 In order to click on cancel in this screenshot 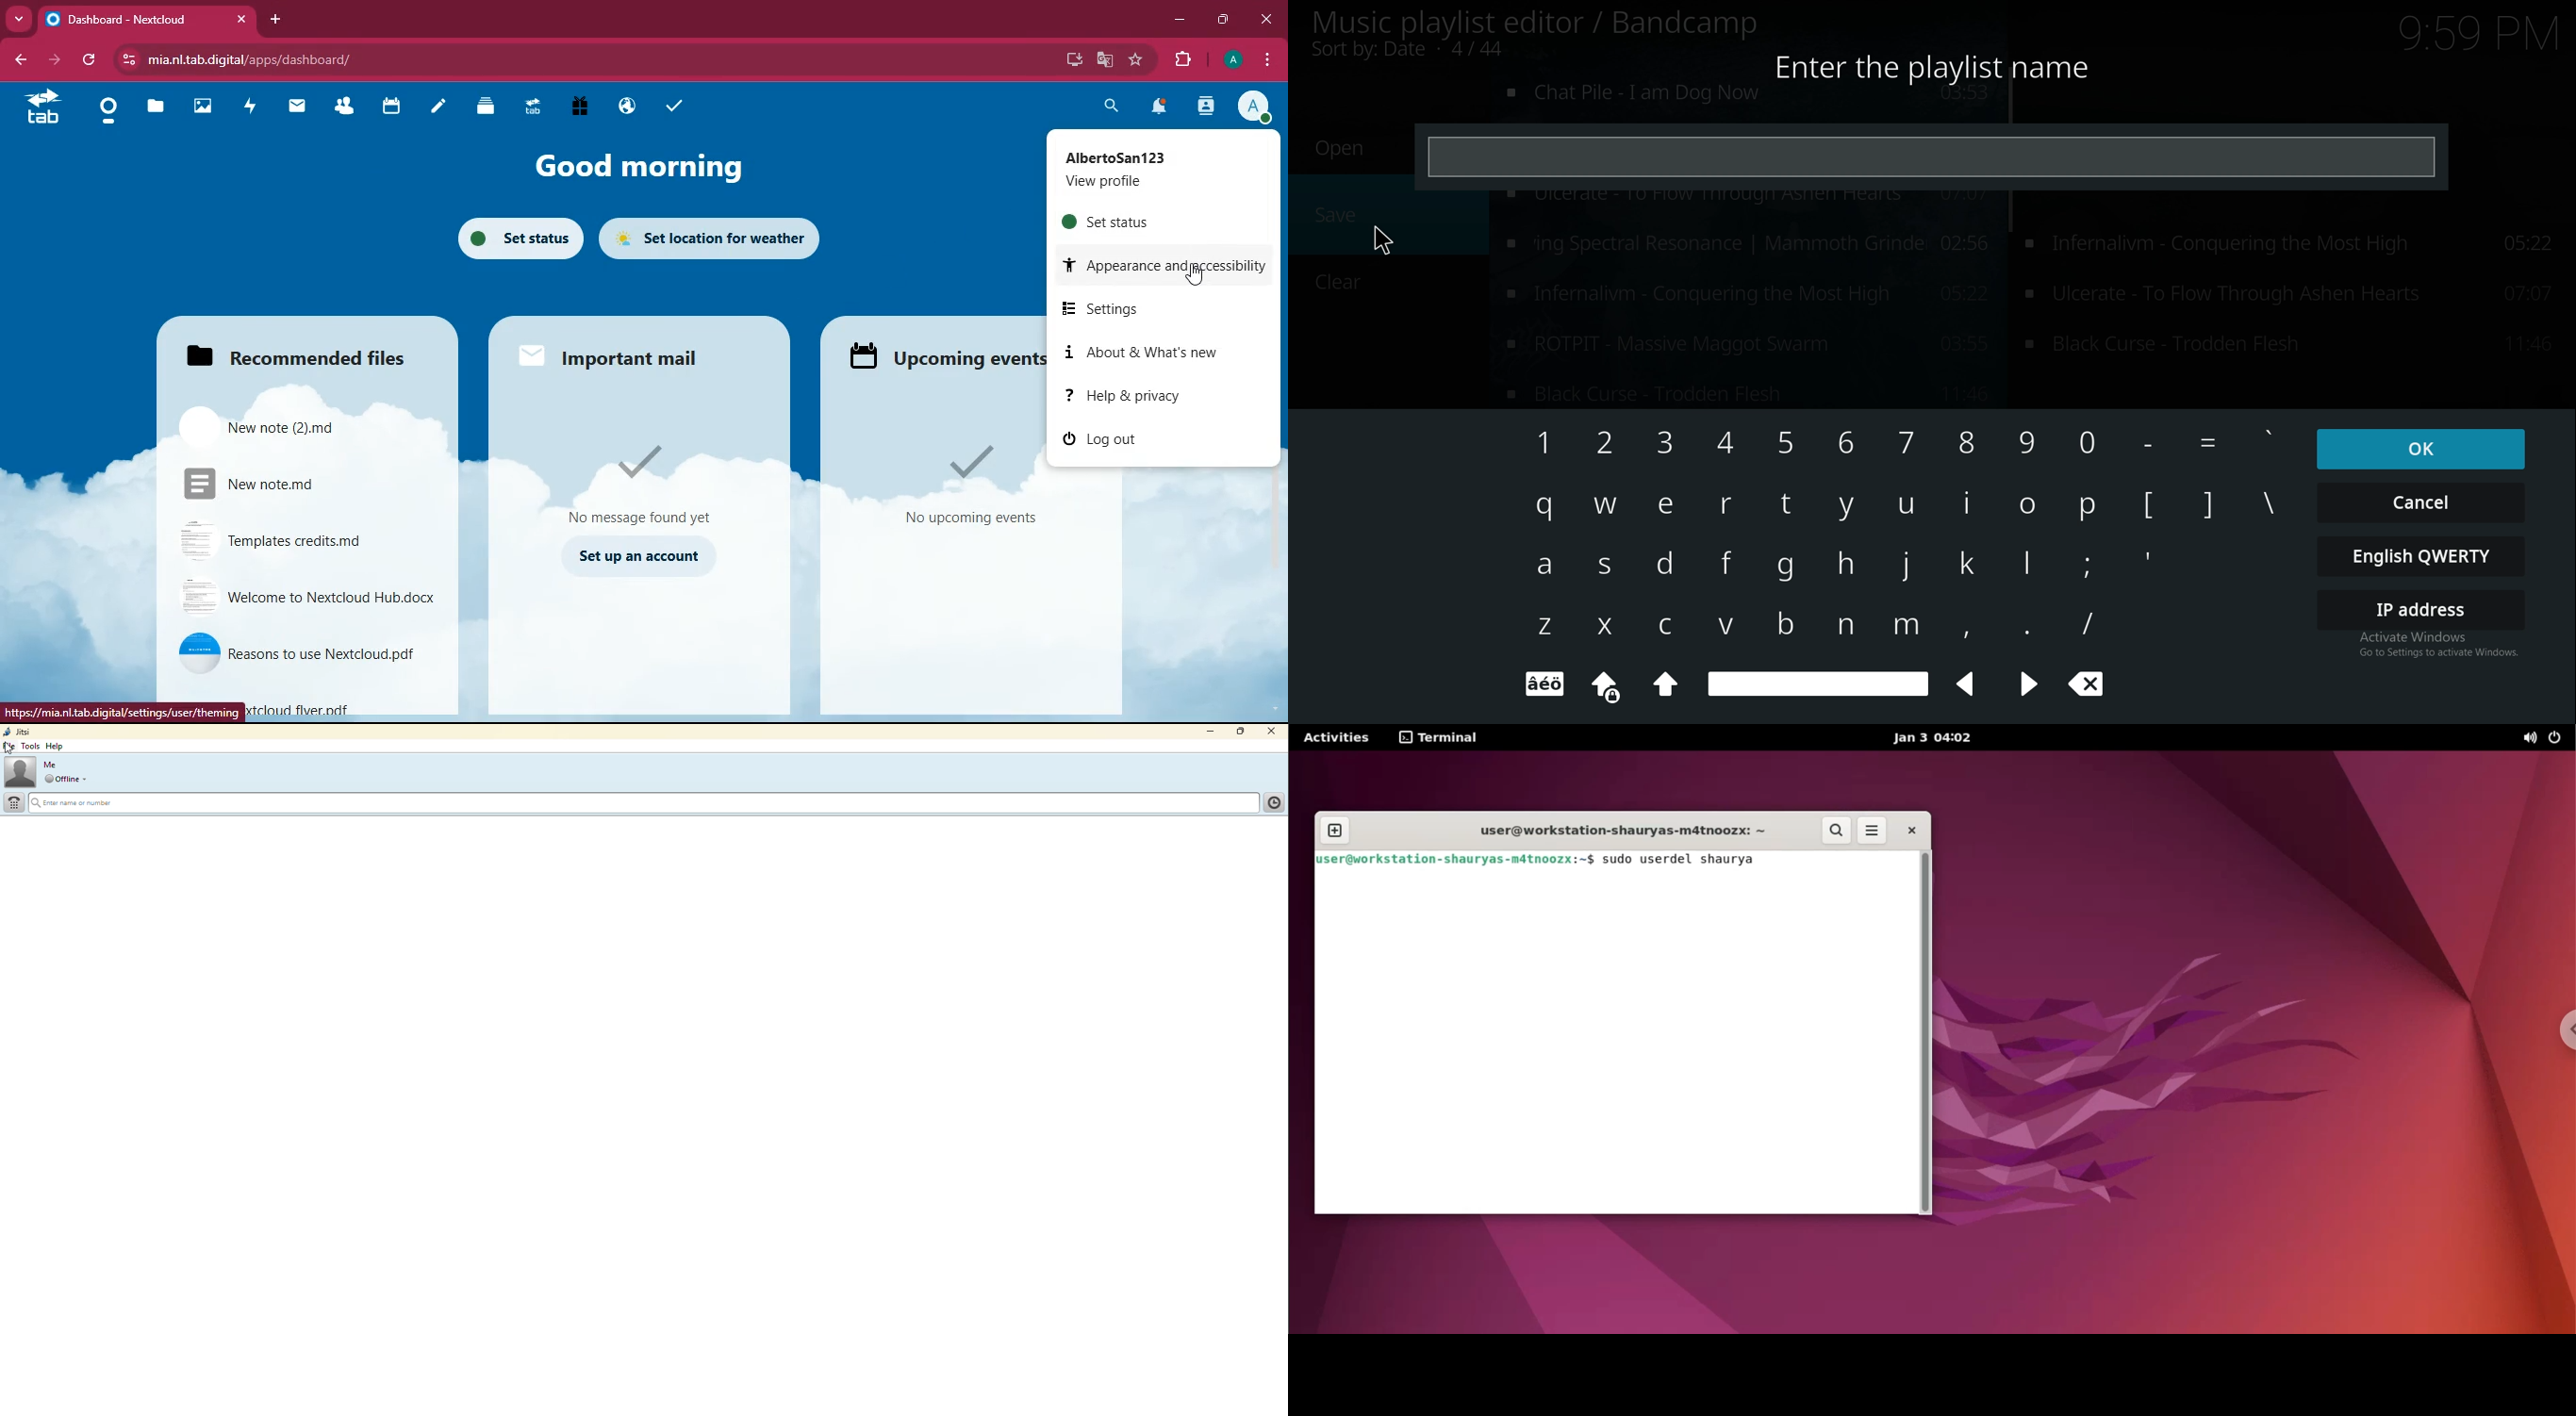, I will do `click(2421, 501)`.